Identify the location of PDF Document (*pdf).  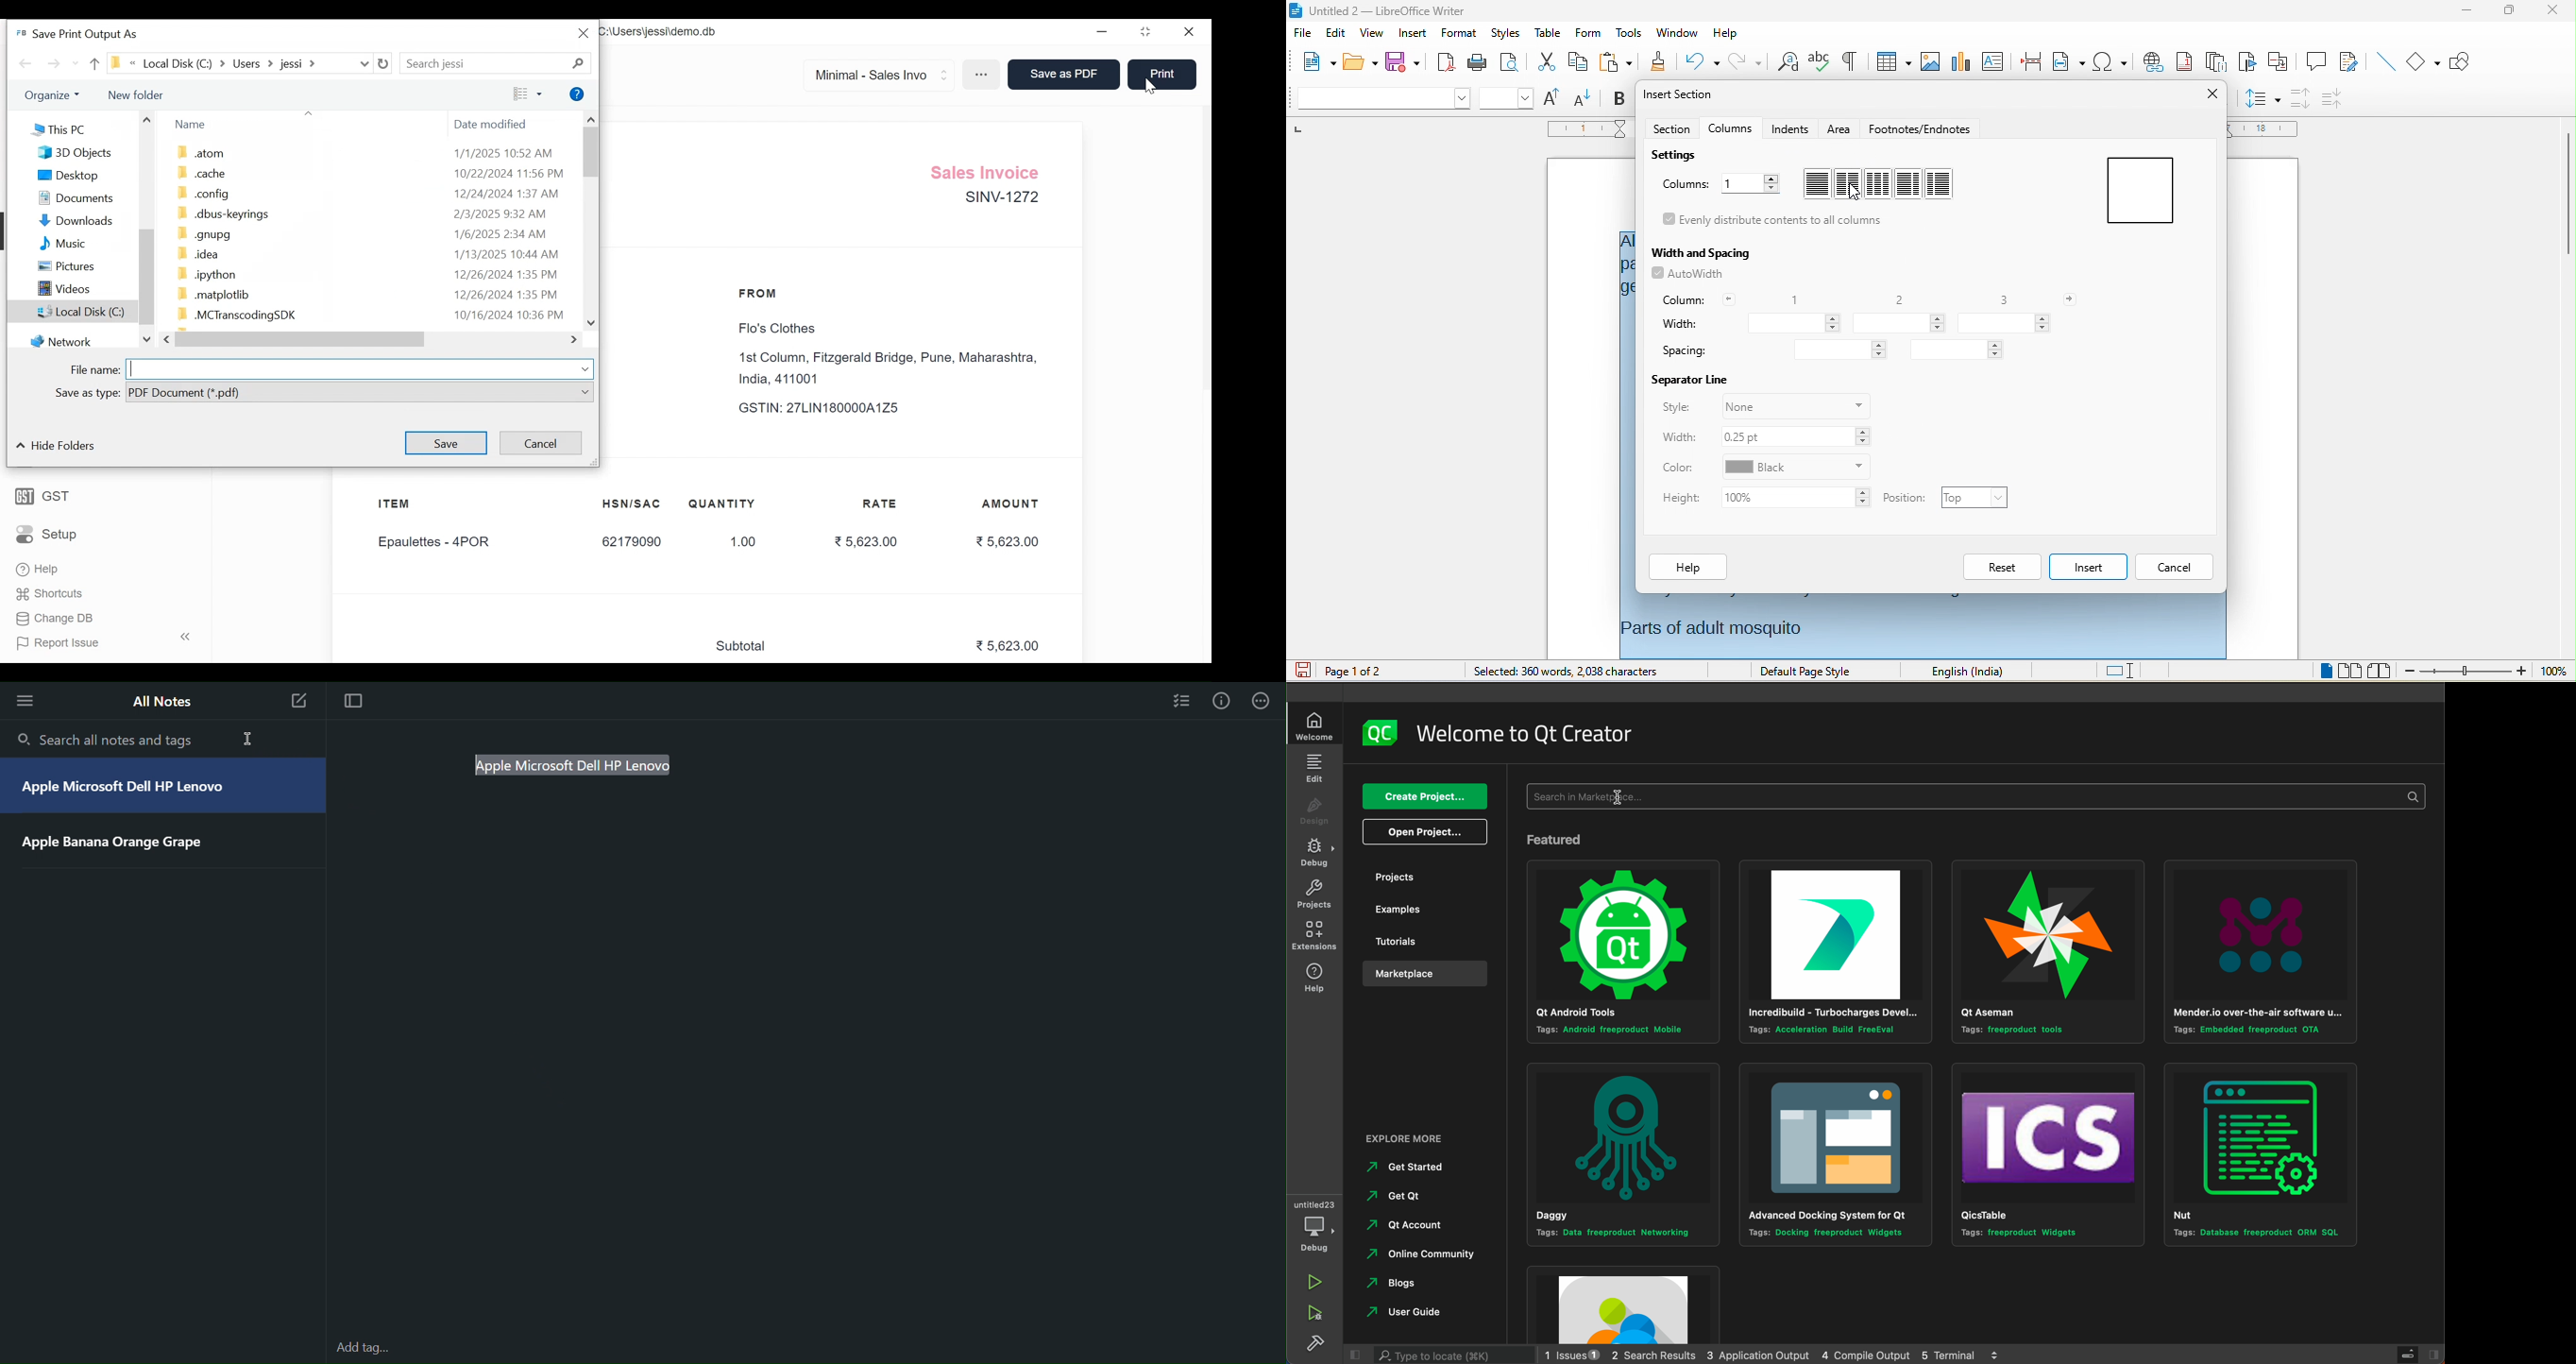
(349, 391).